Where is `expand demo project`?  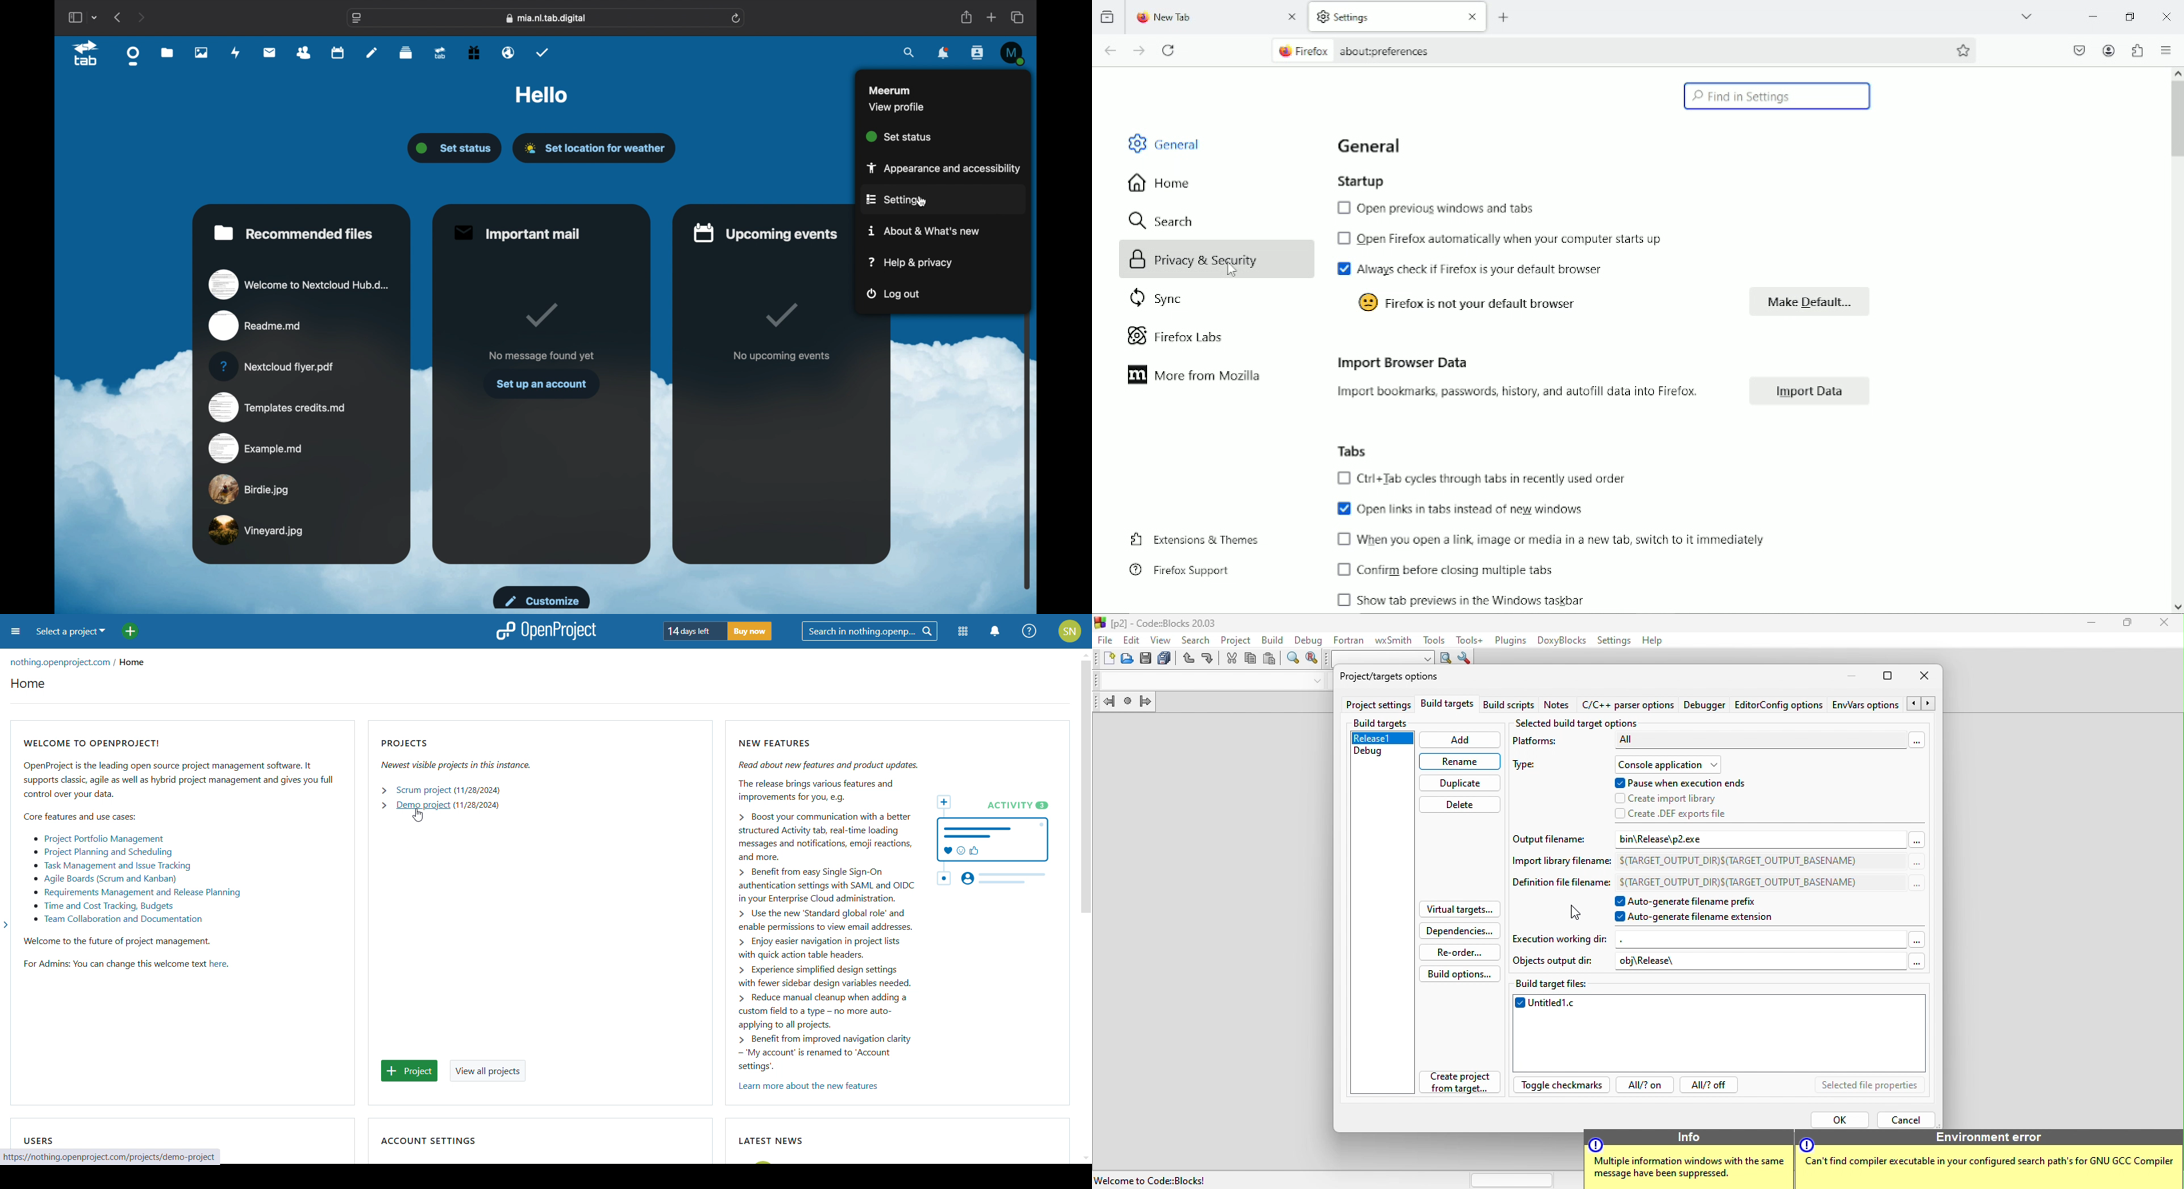
expand demo project is located at coordinates (383, 806).